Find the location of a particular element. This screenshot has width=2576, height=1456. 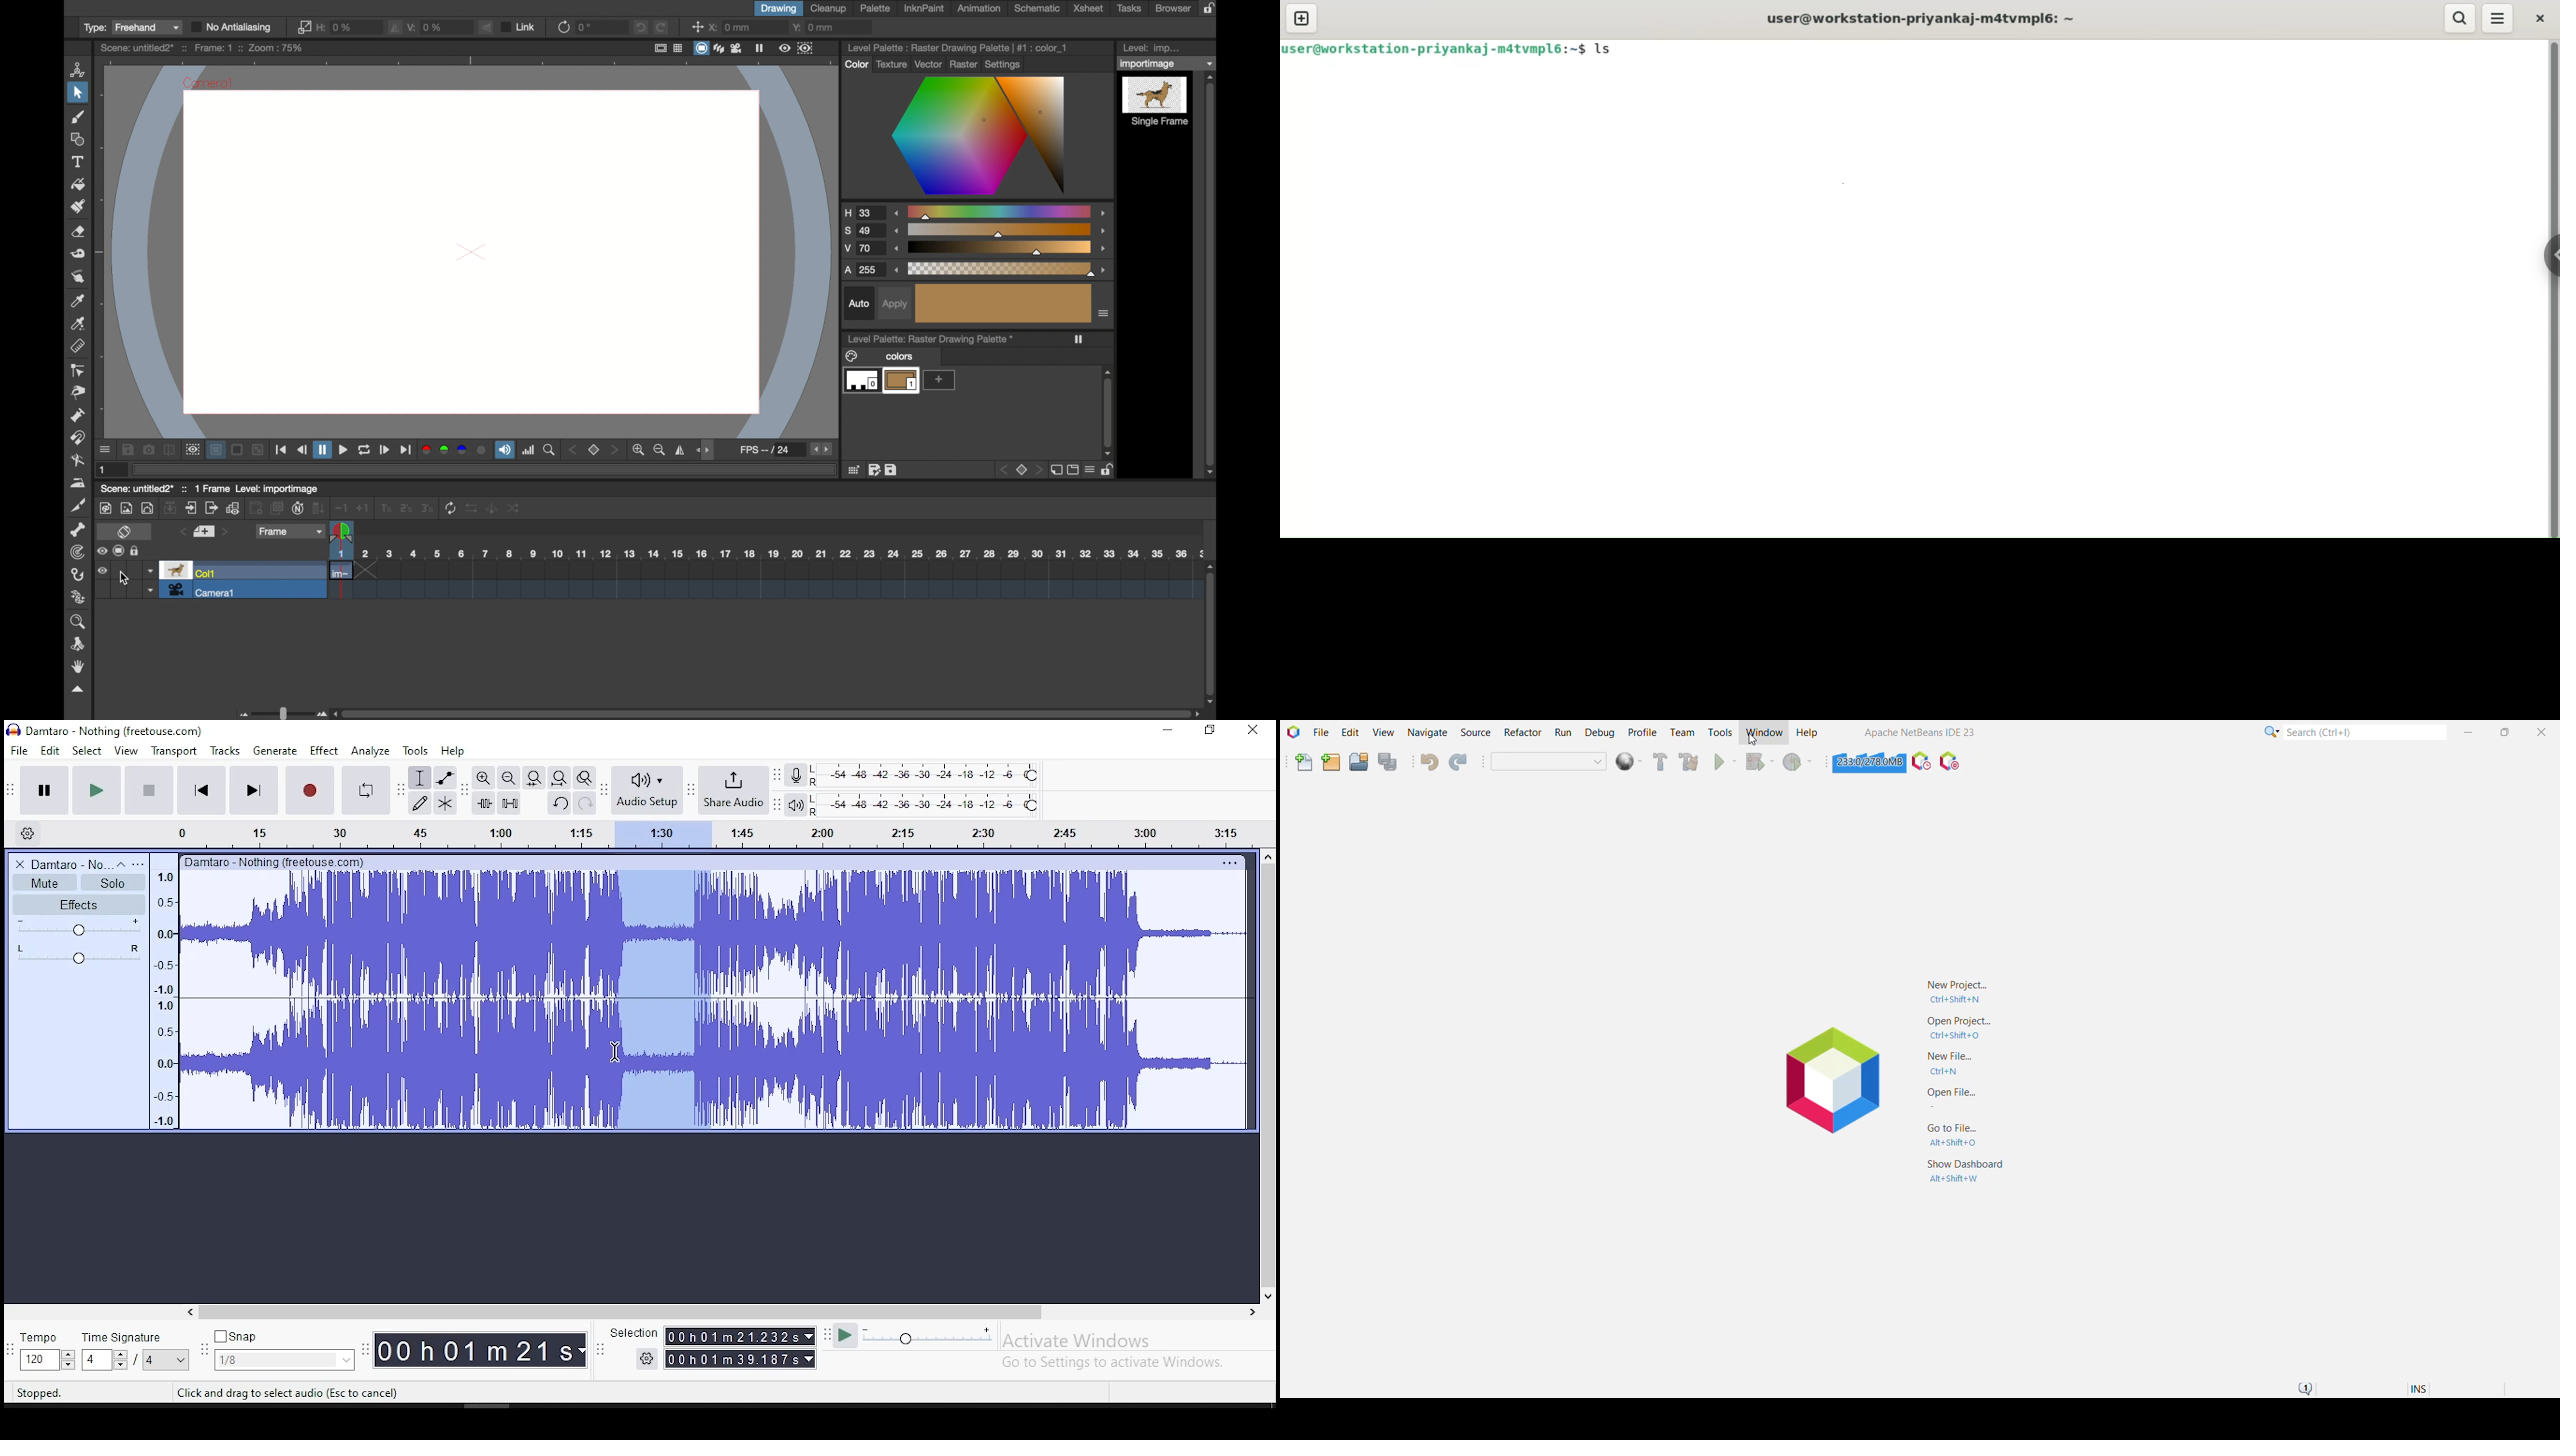

generate is located at coordinates (273, 751).